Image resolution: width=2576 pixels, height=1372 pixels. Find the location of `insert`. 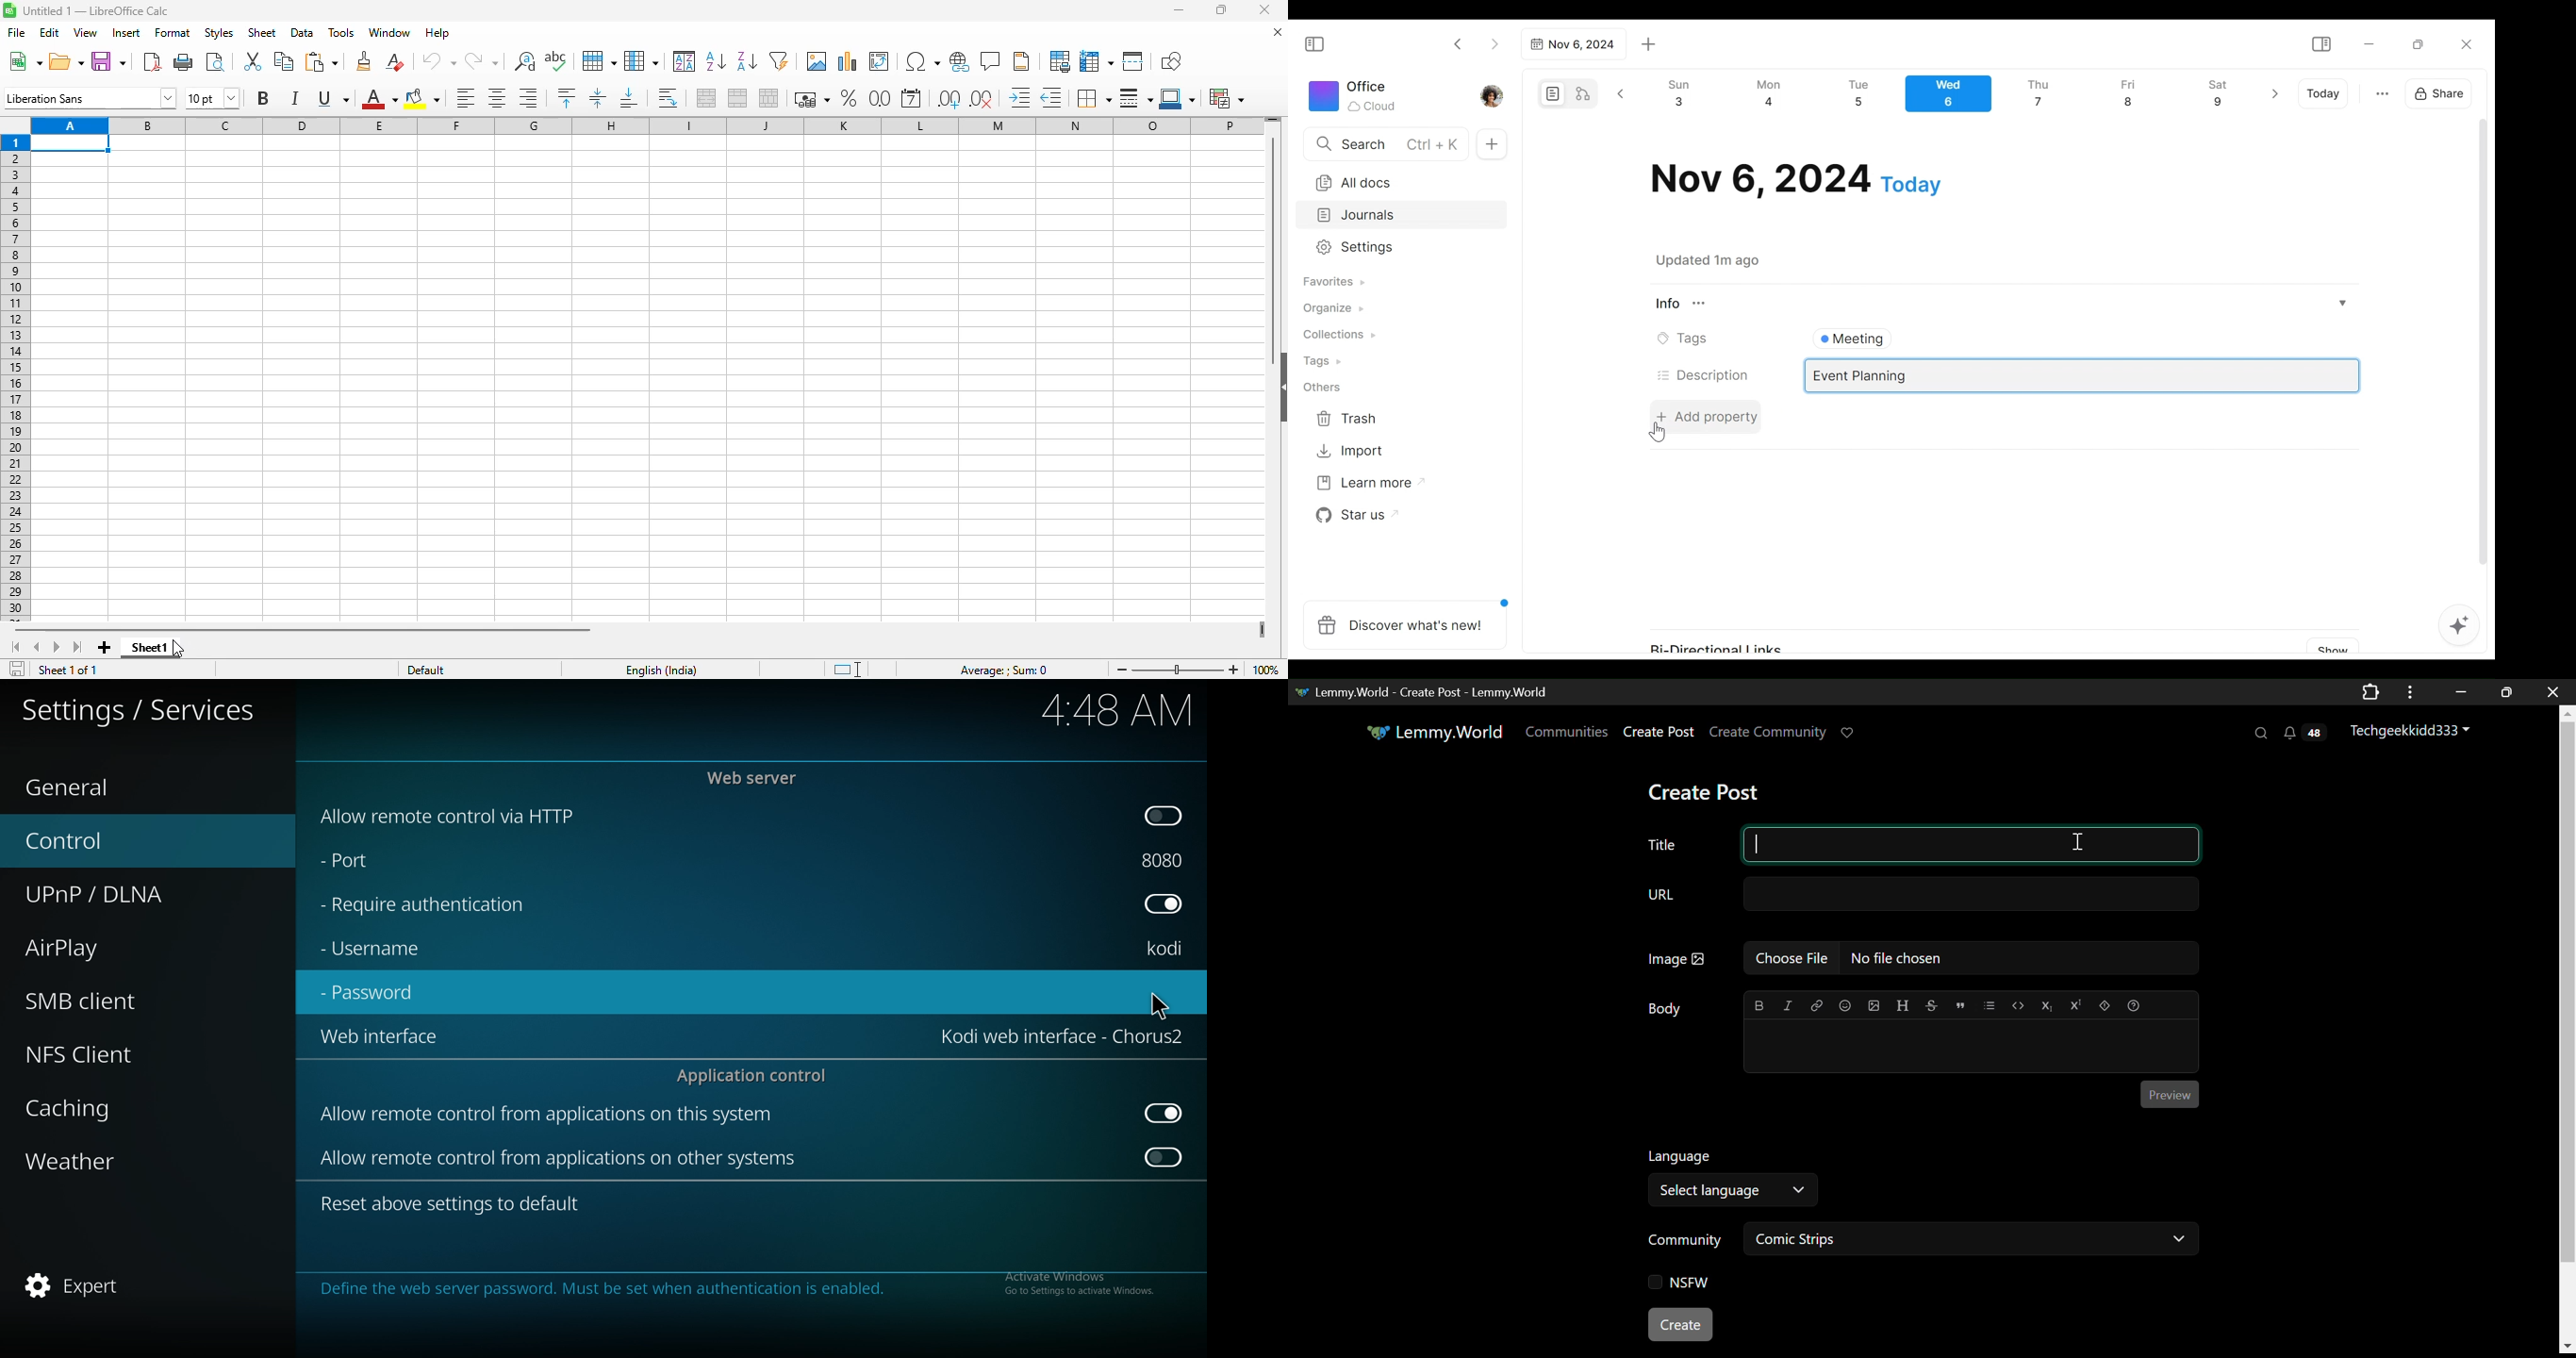

insert is located at coordinates (125, 33).